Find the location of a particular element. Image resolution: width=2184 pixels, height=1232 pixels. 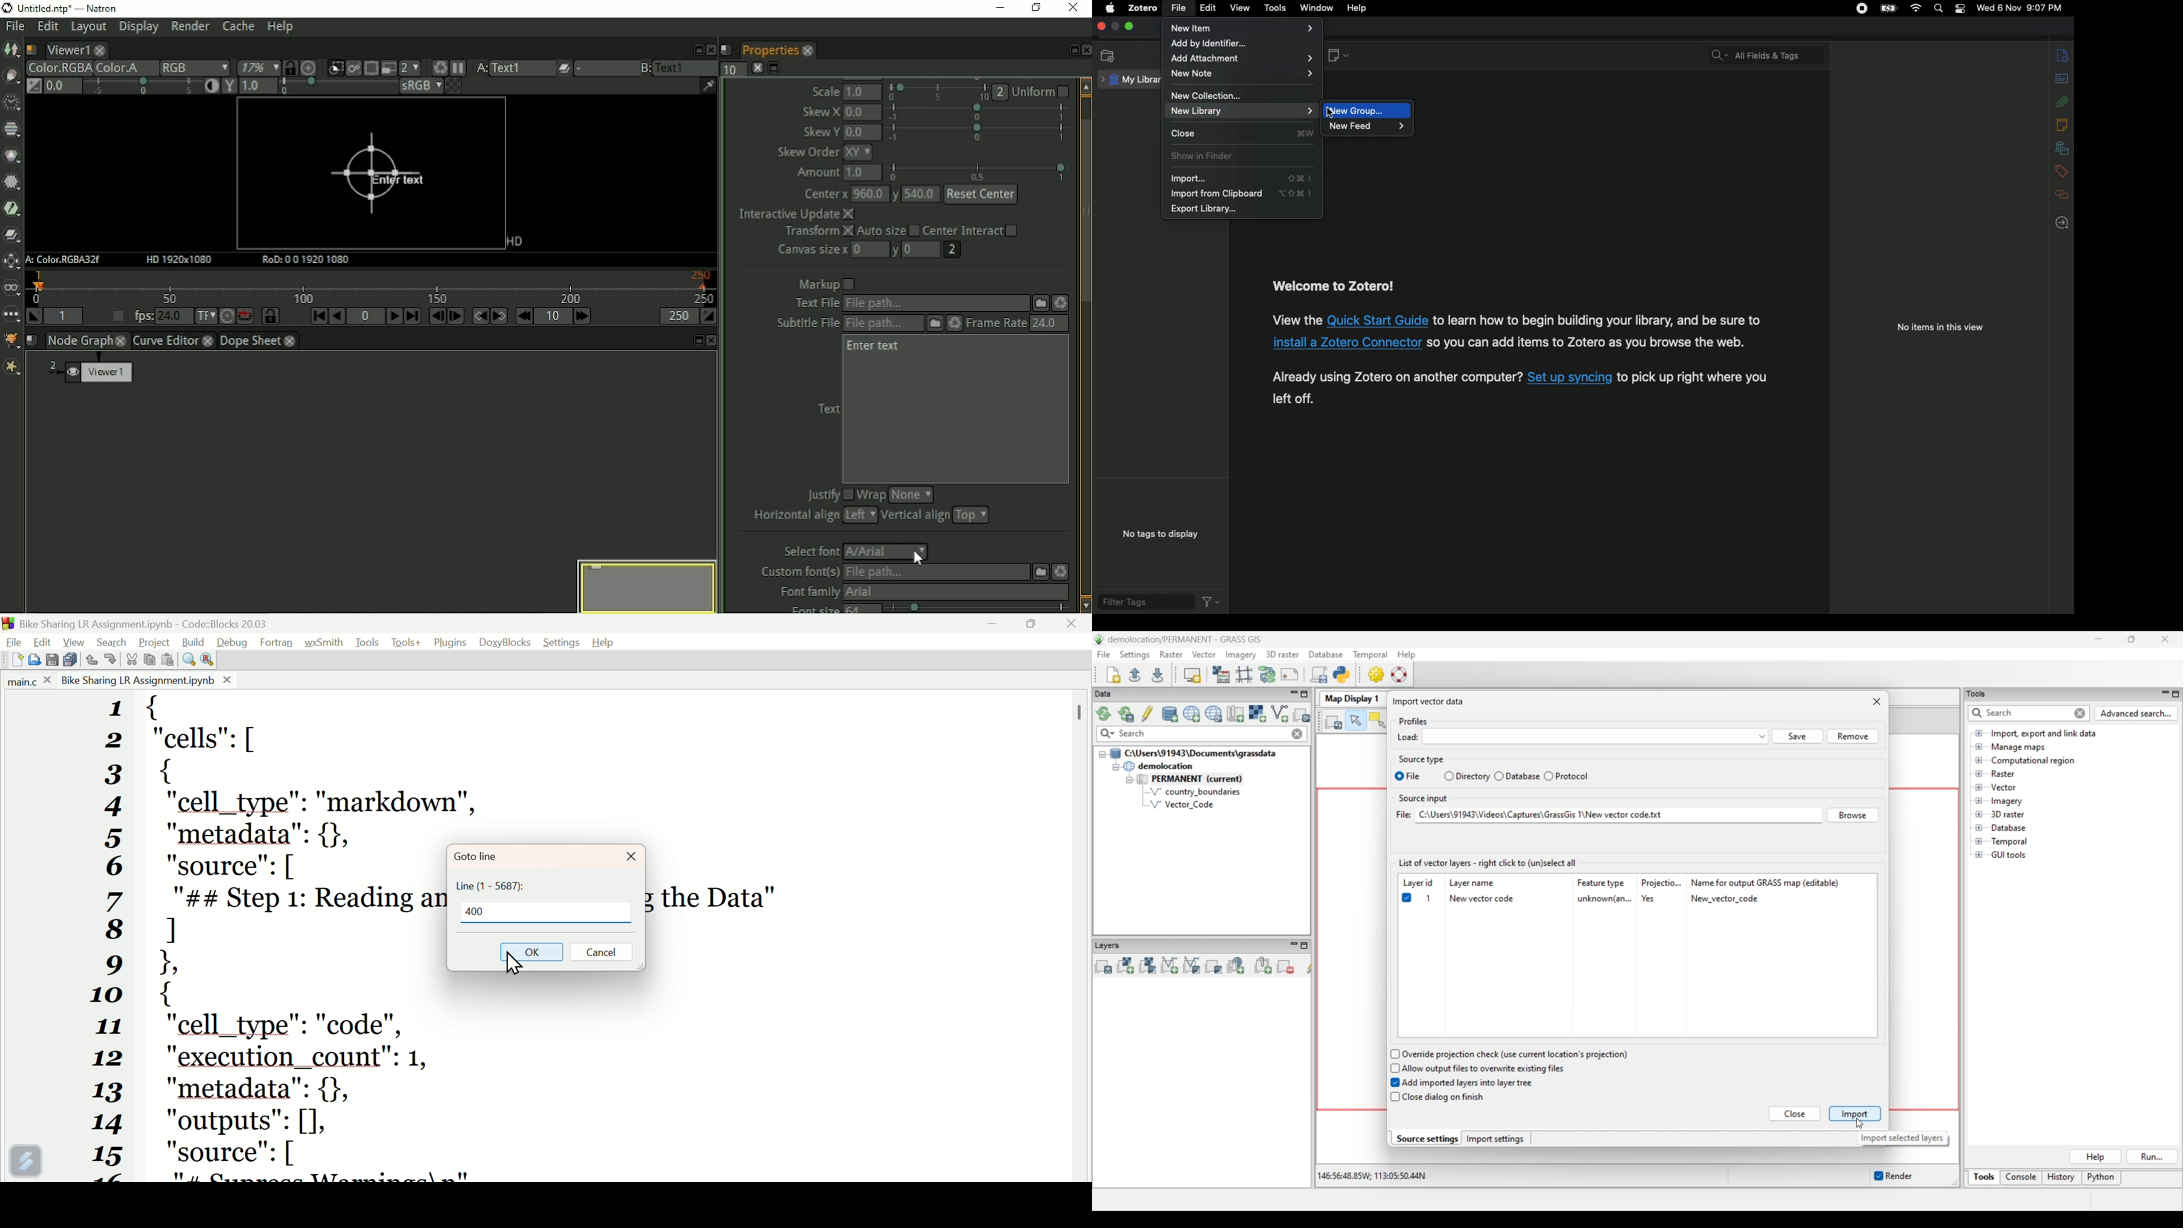

BikesharingLrassignment.Ipynb code blocks 20.03 is located at coordinates (167, 622).